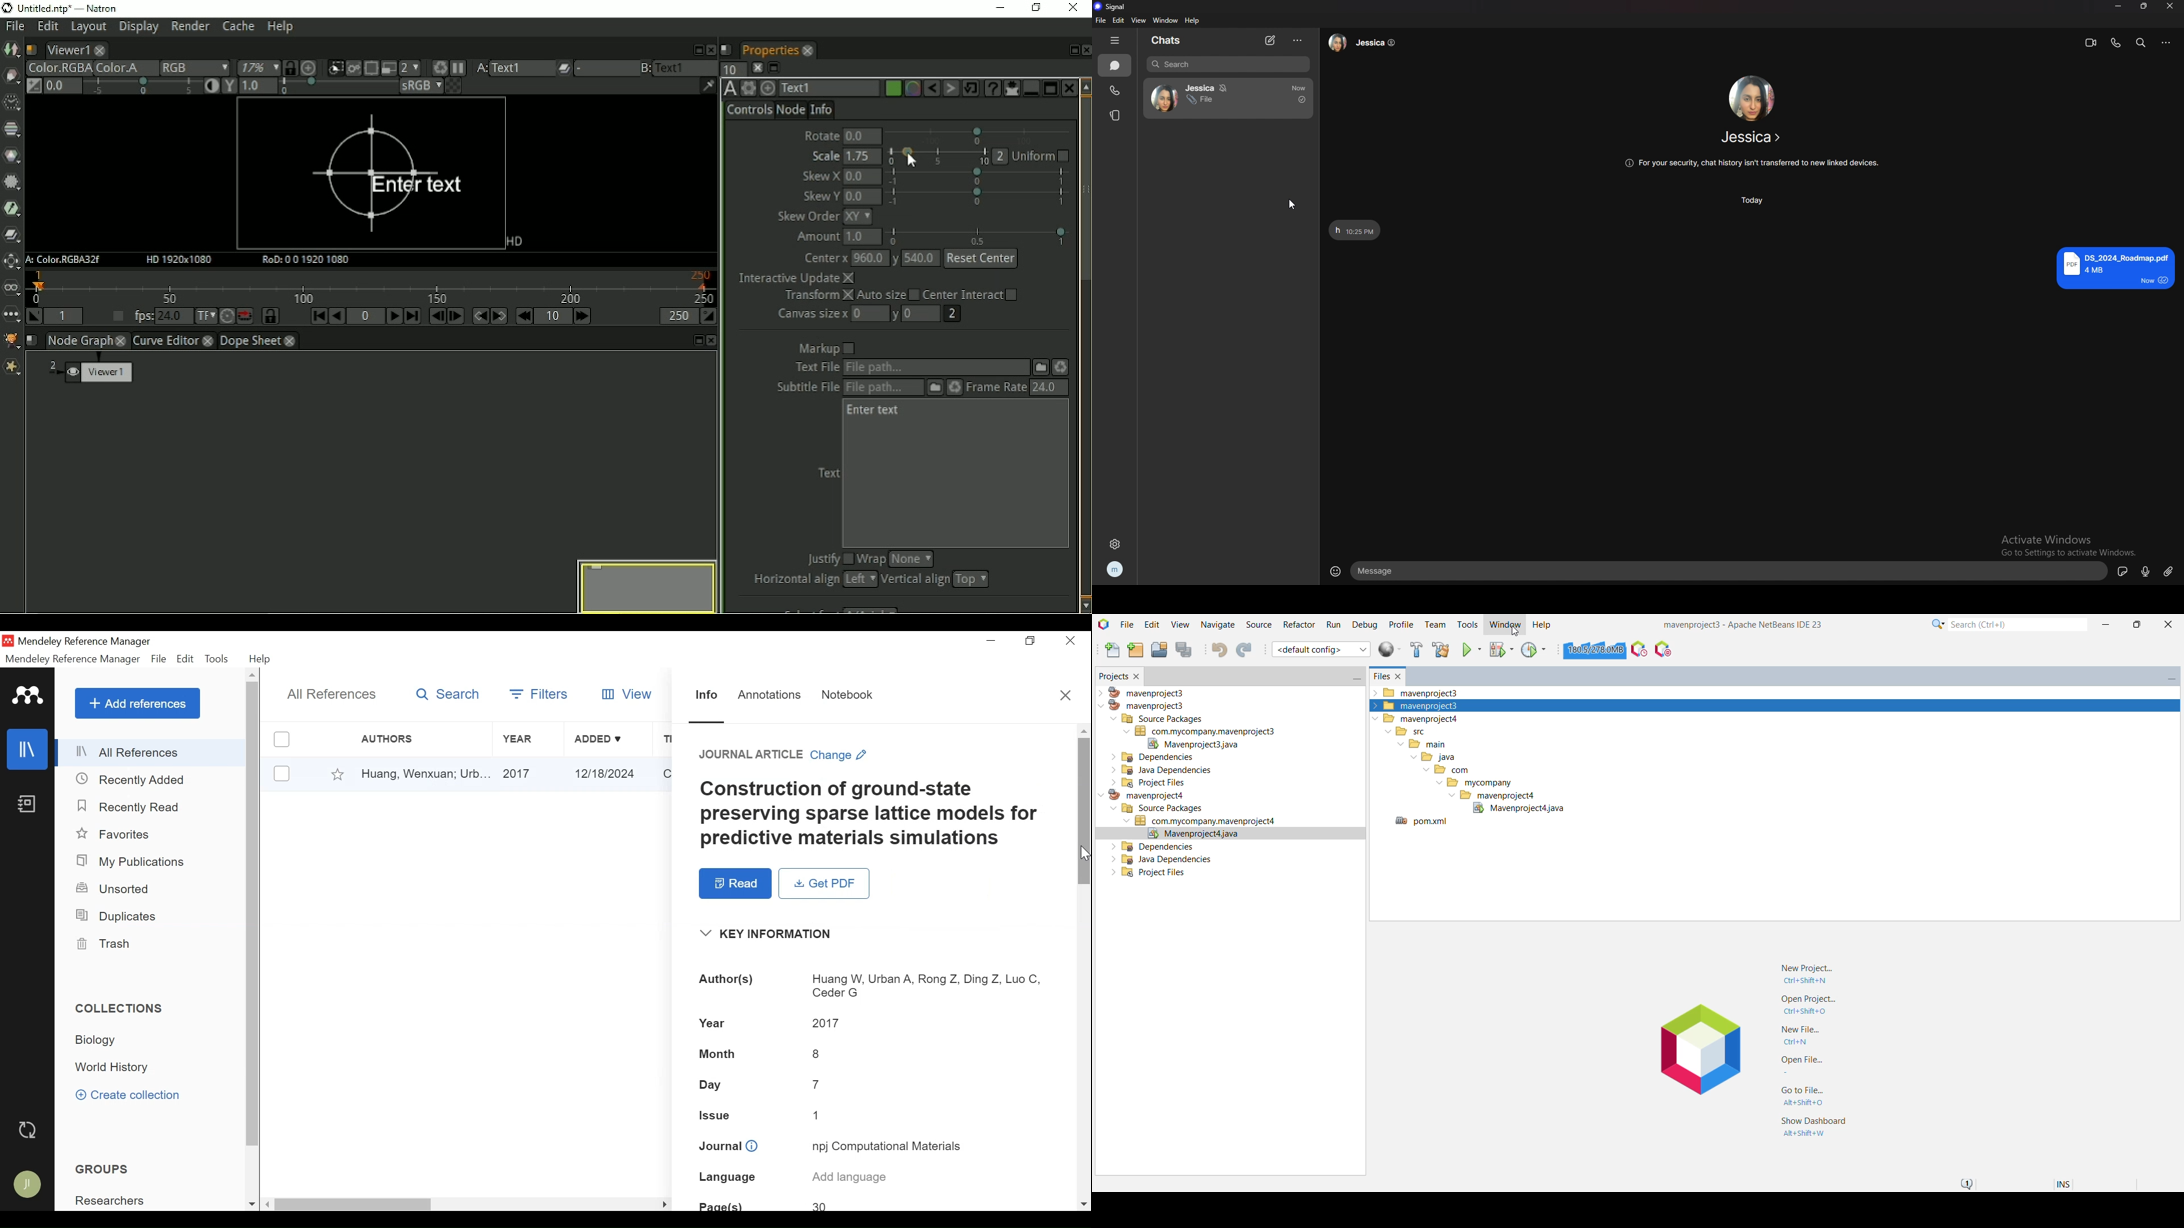  Describe the element at coordinates (108, 1041) in the screenshot. I see `Collection` at that location.